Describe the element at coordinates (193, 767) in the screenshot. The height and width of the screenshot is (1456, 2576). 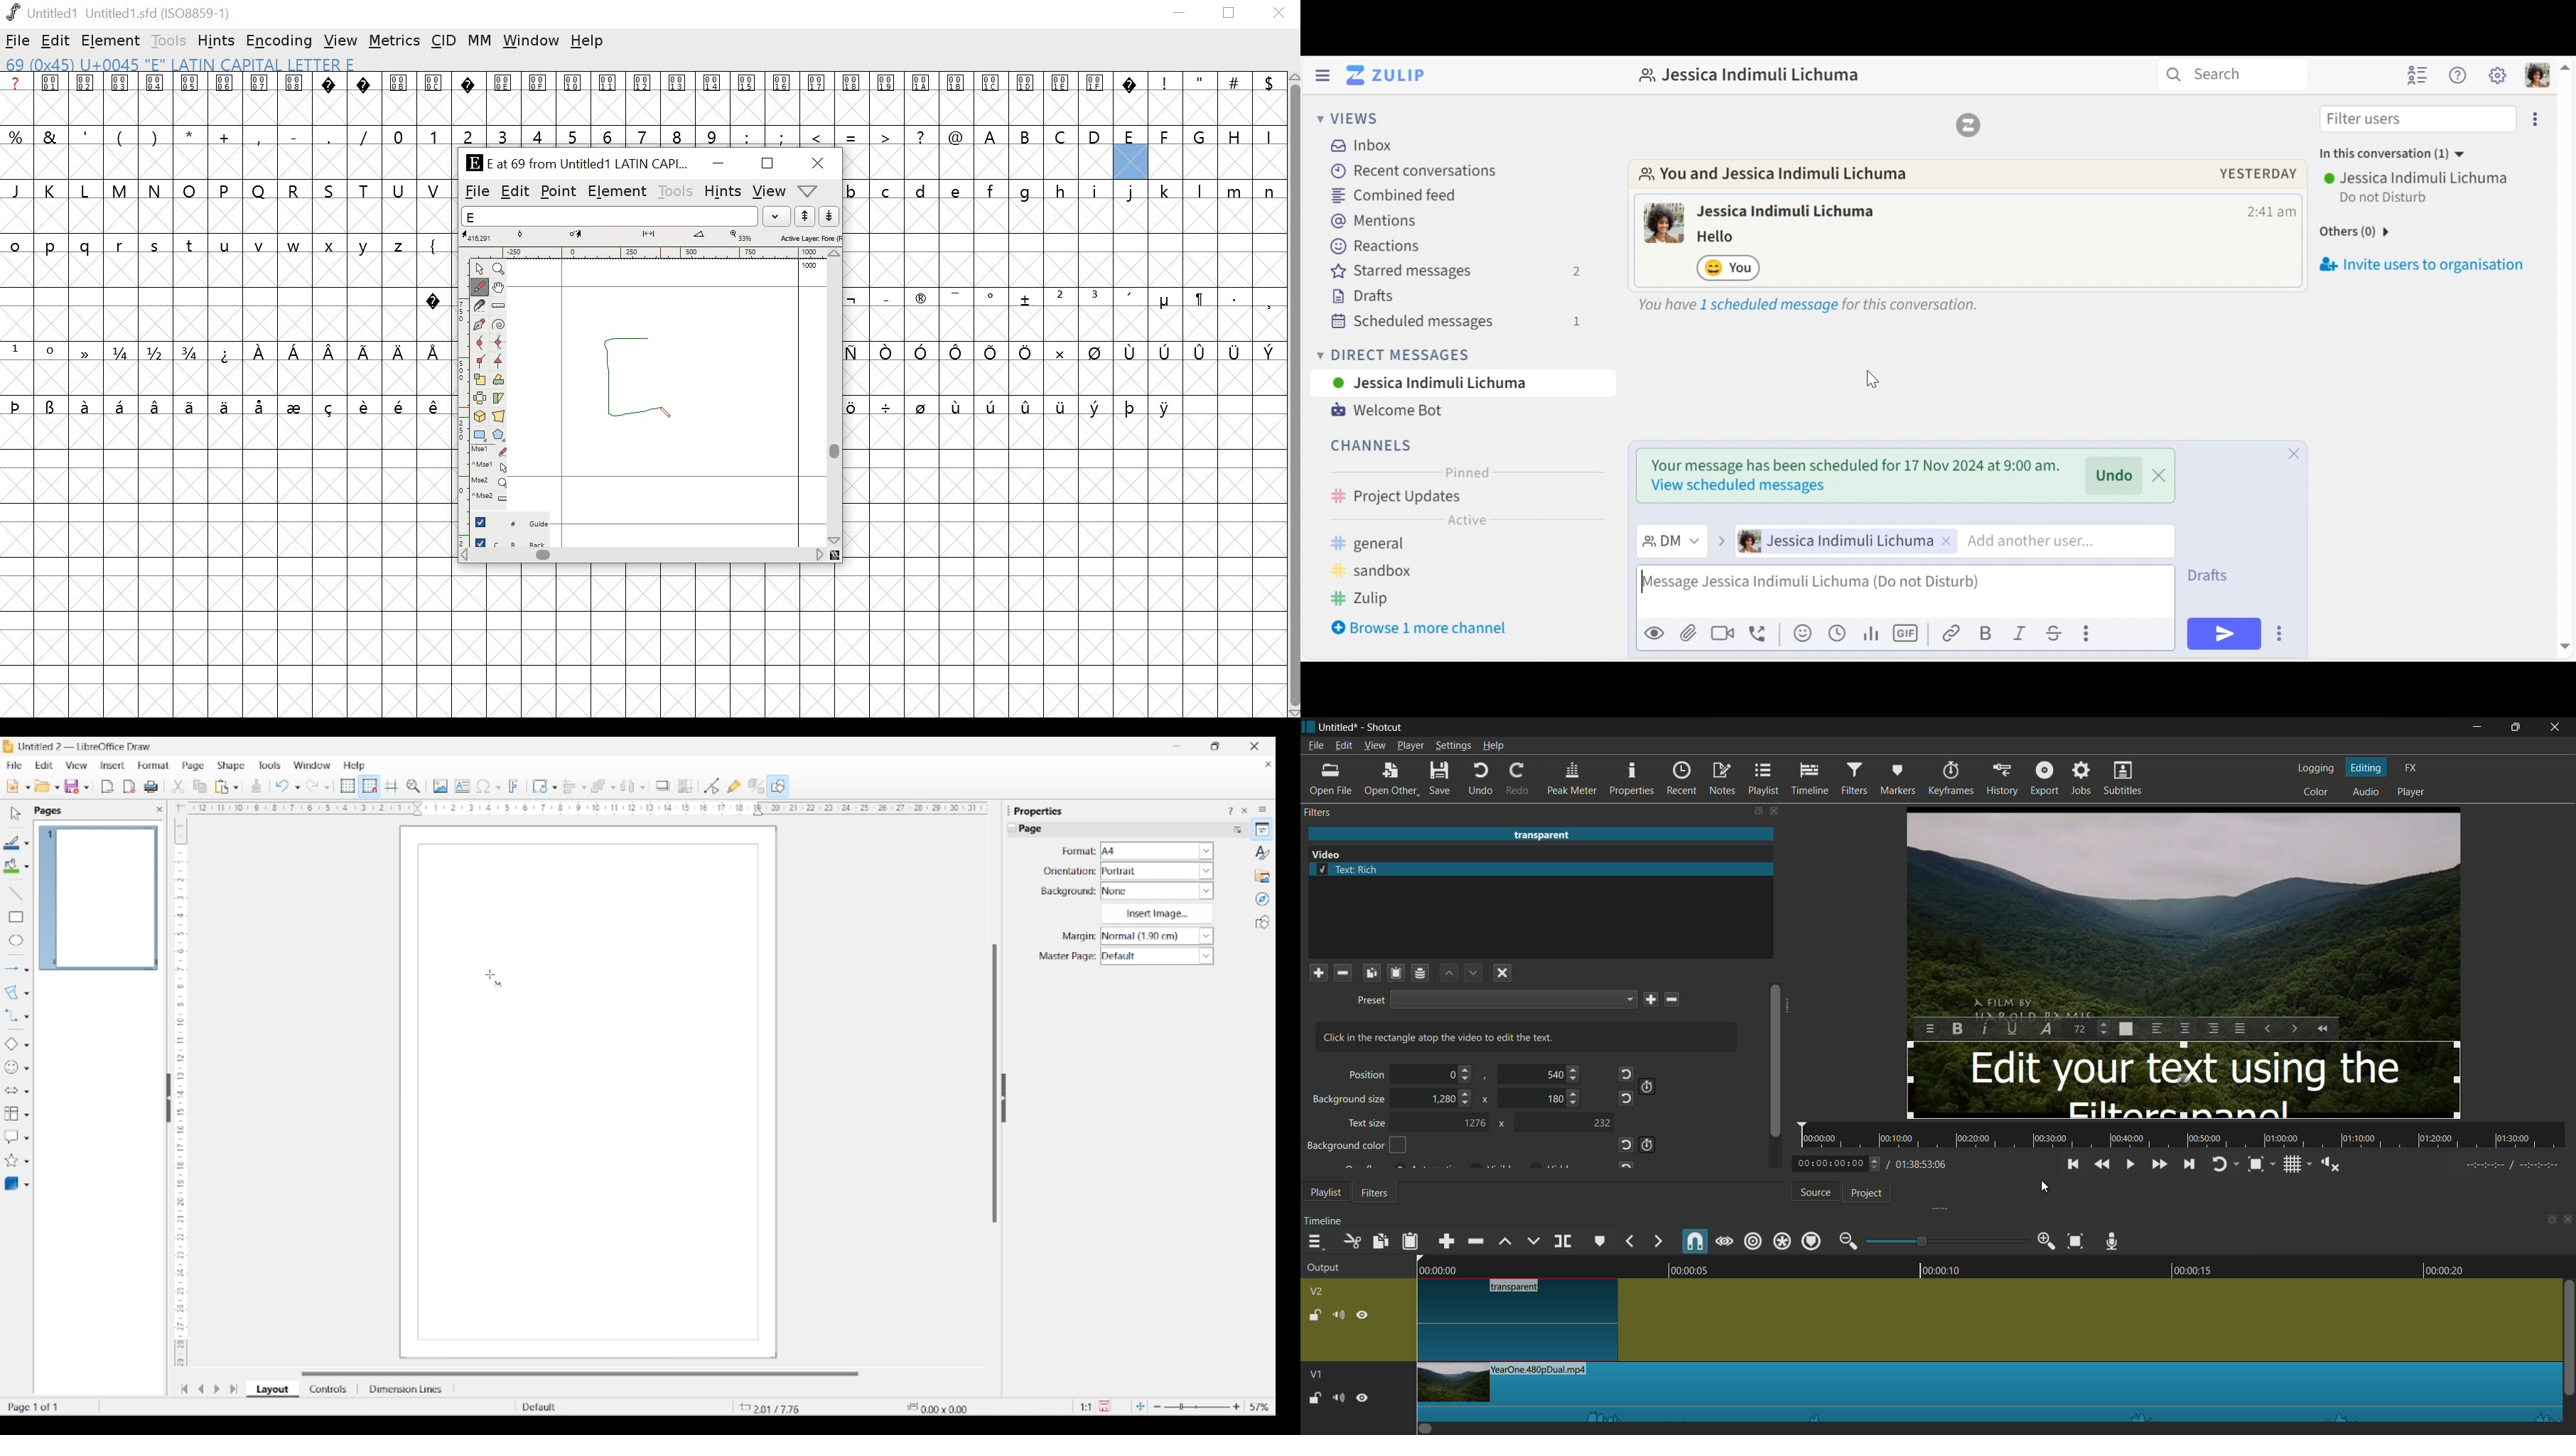
I see `Page` at that location.